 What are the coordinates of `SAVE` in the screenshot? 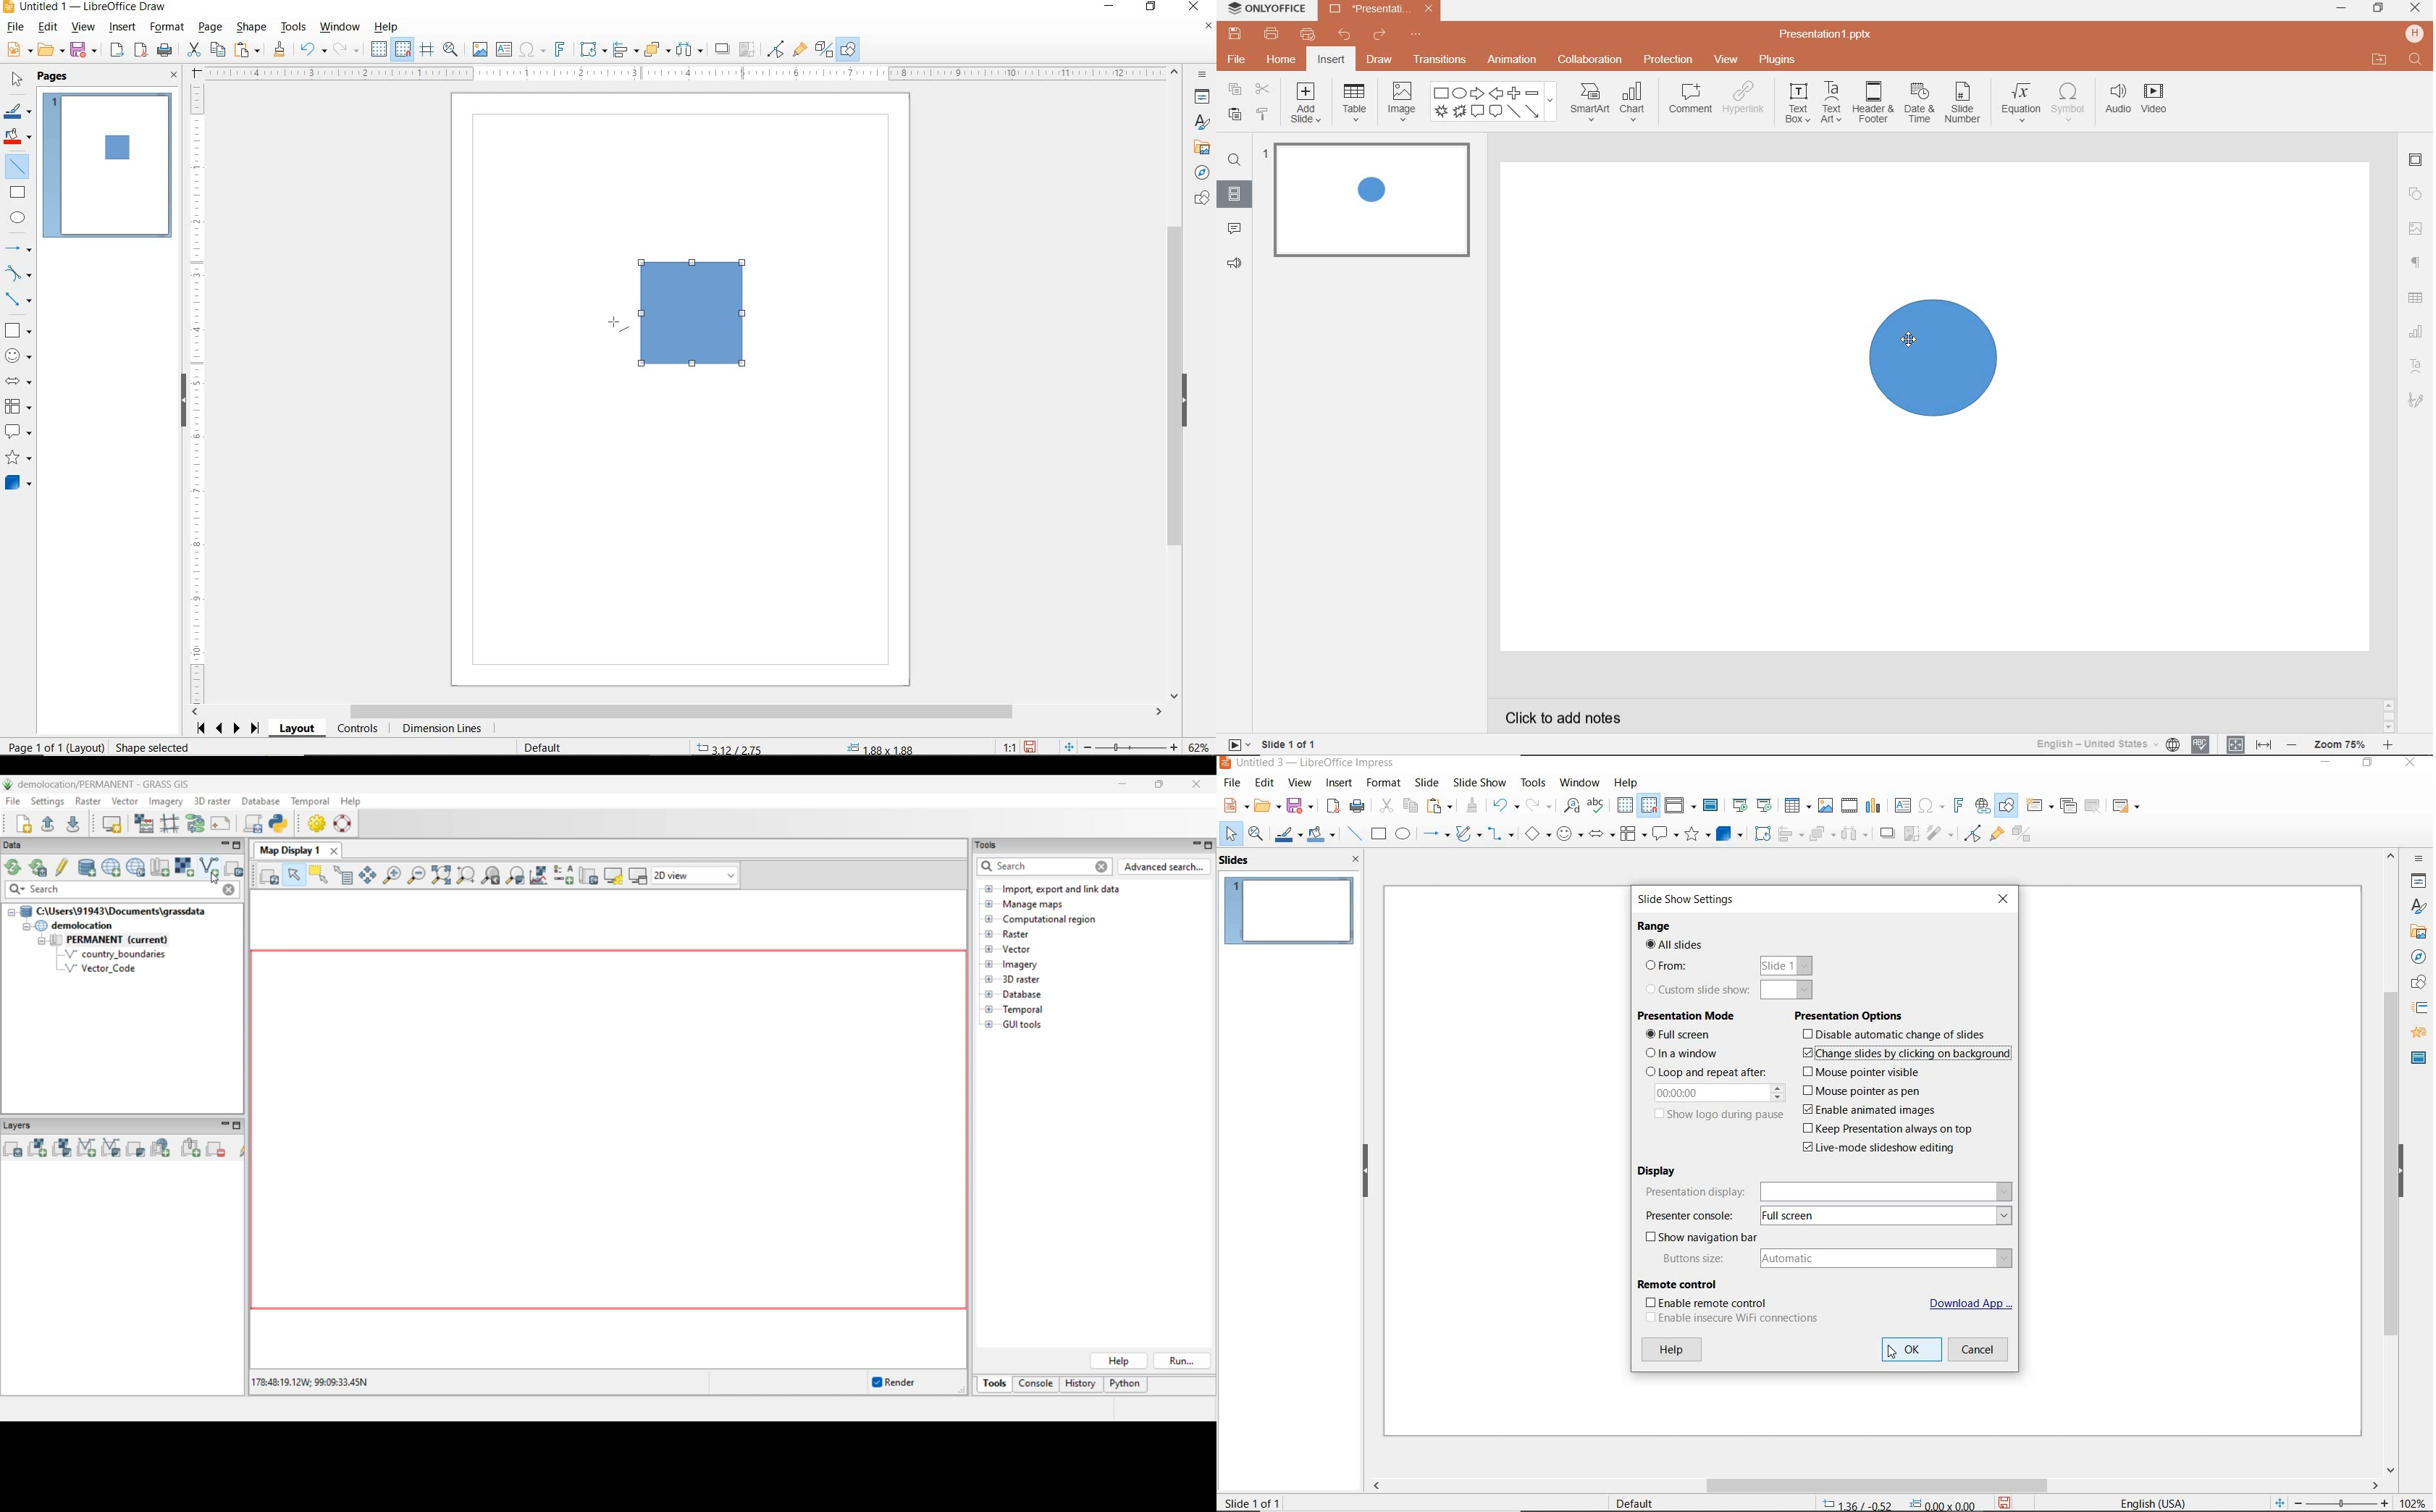 It's located at (1302, 805).